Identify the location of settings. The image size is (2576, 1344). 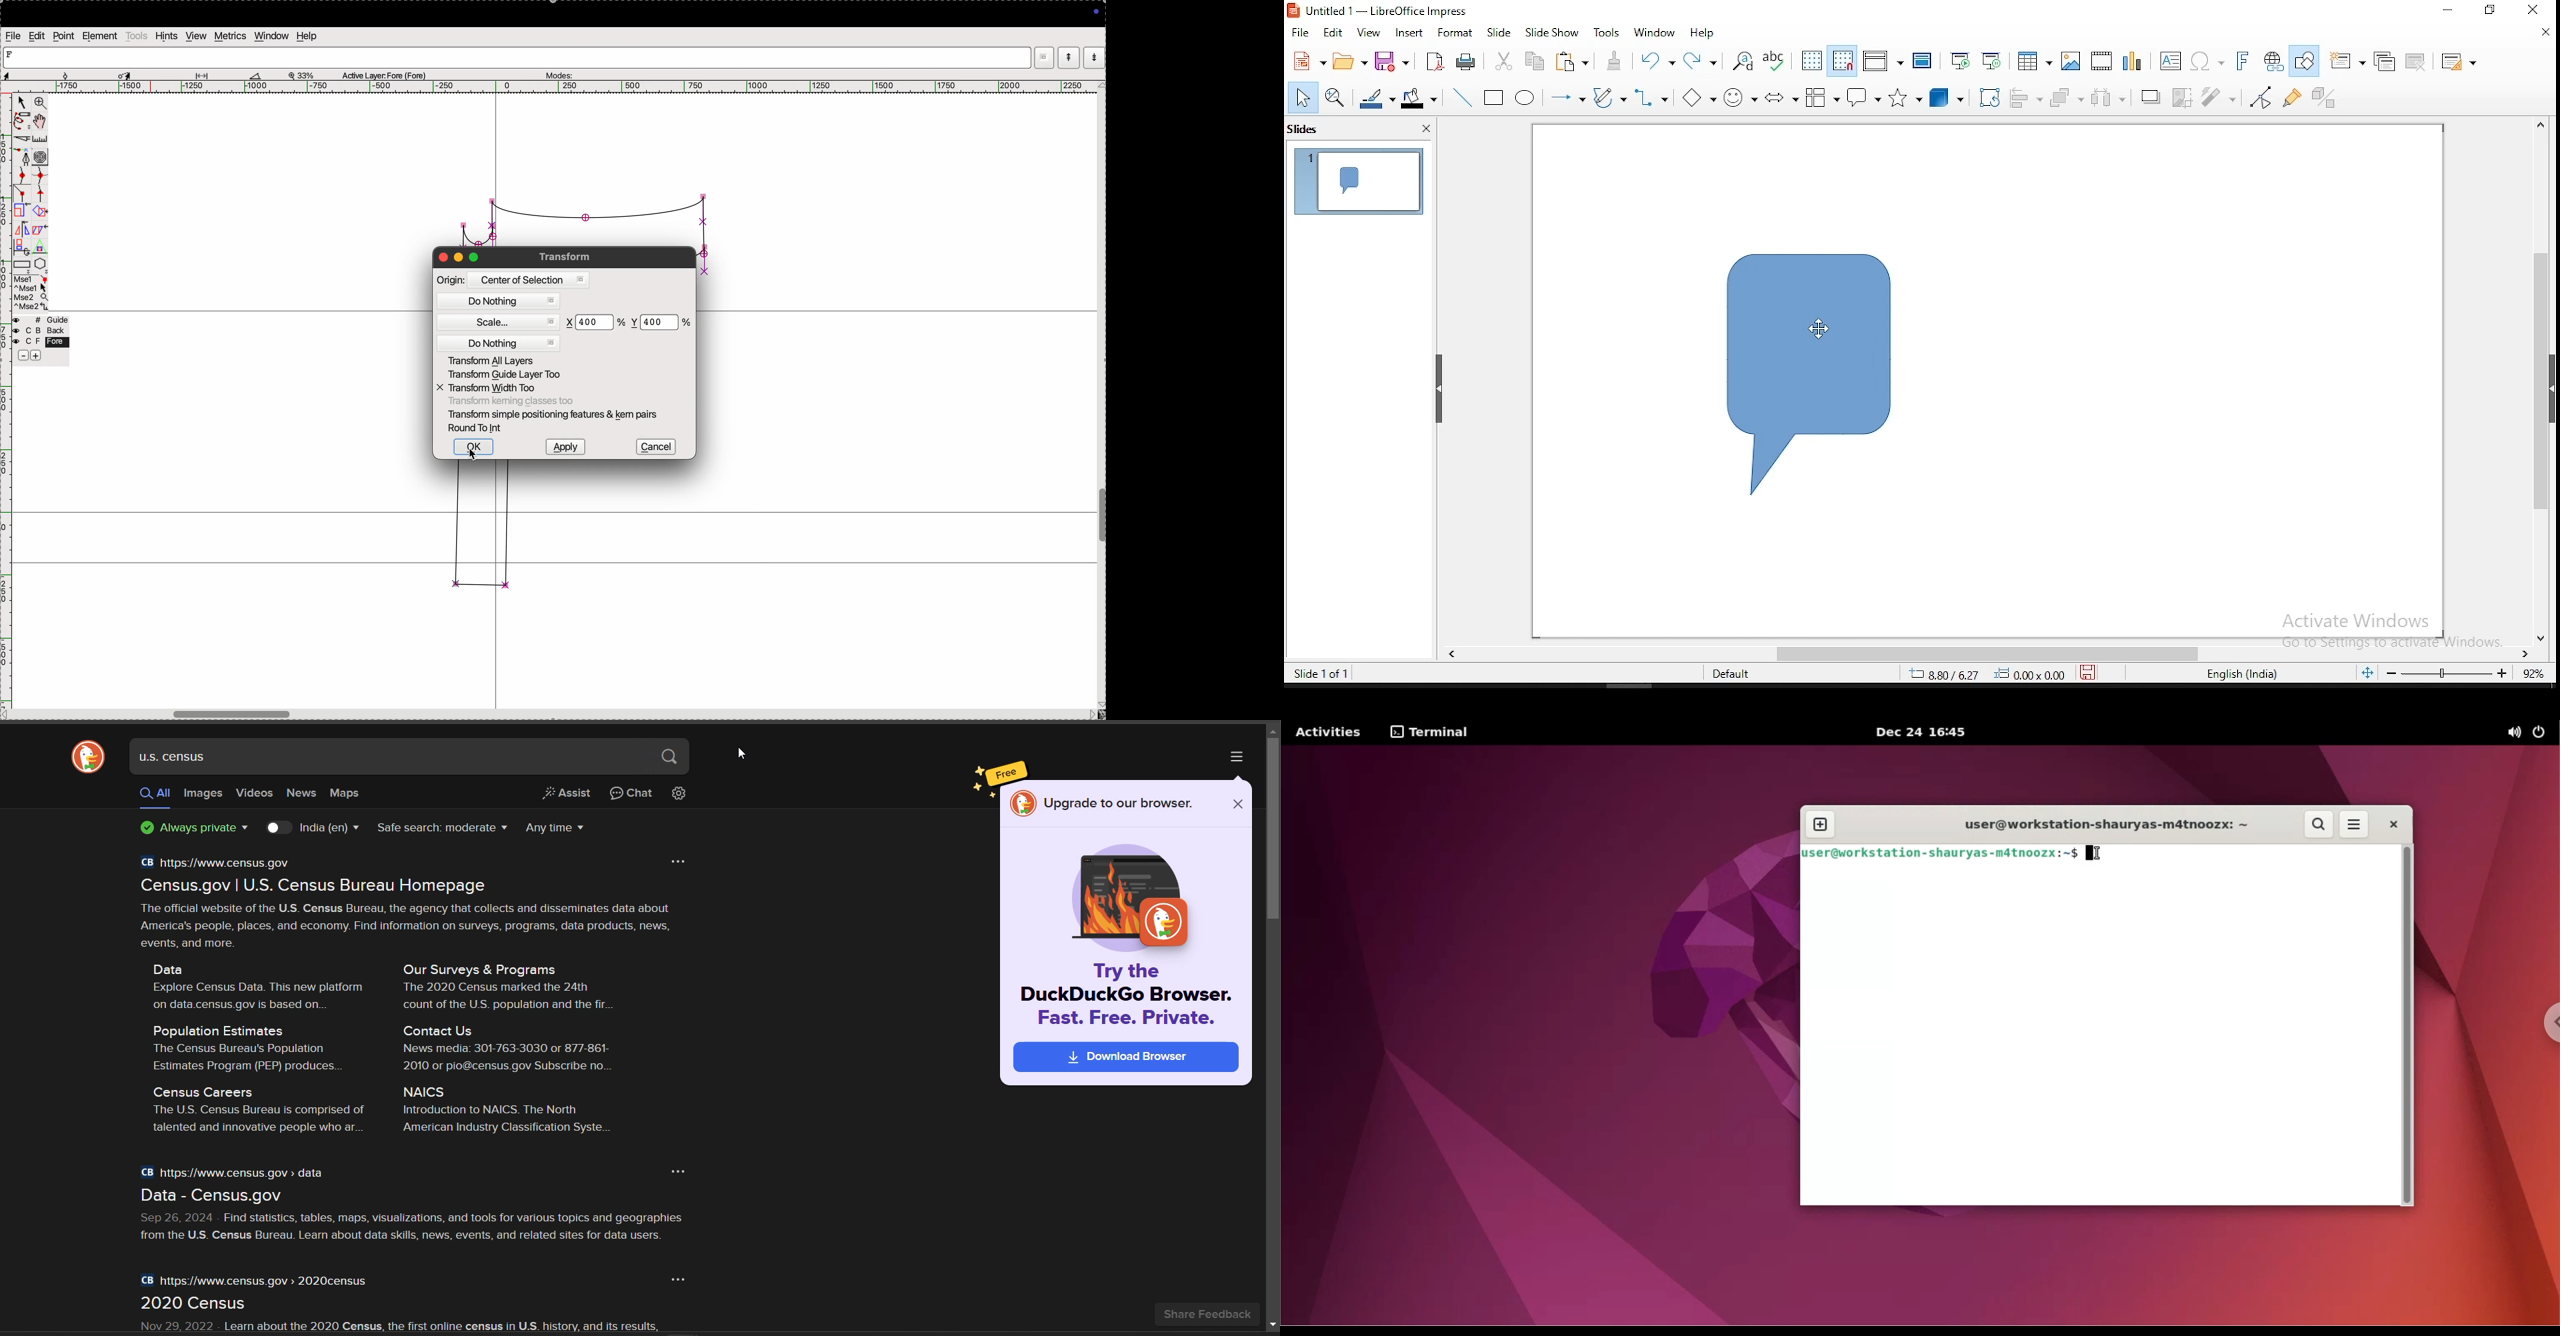
(681, 795).